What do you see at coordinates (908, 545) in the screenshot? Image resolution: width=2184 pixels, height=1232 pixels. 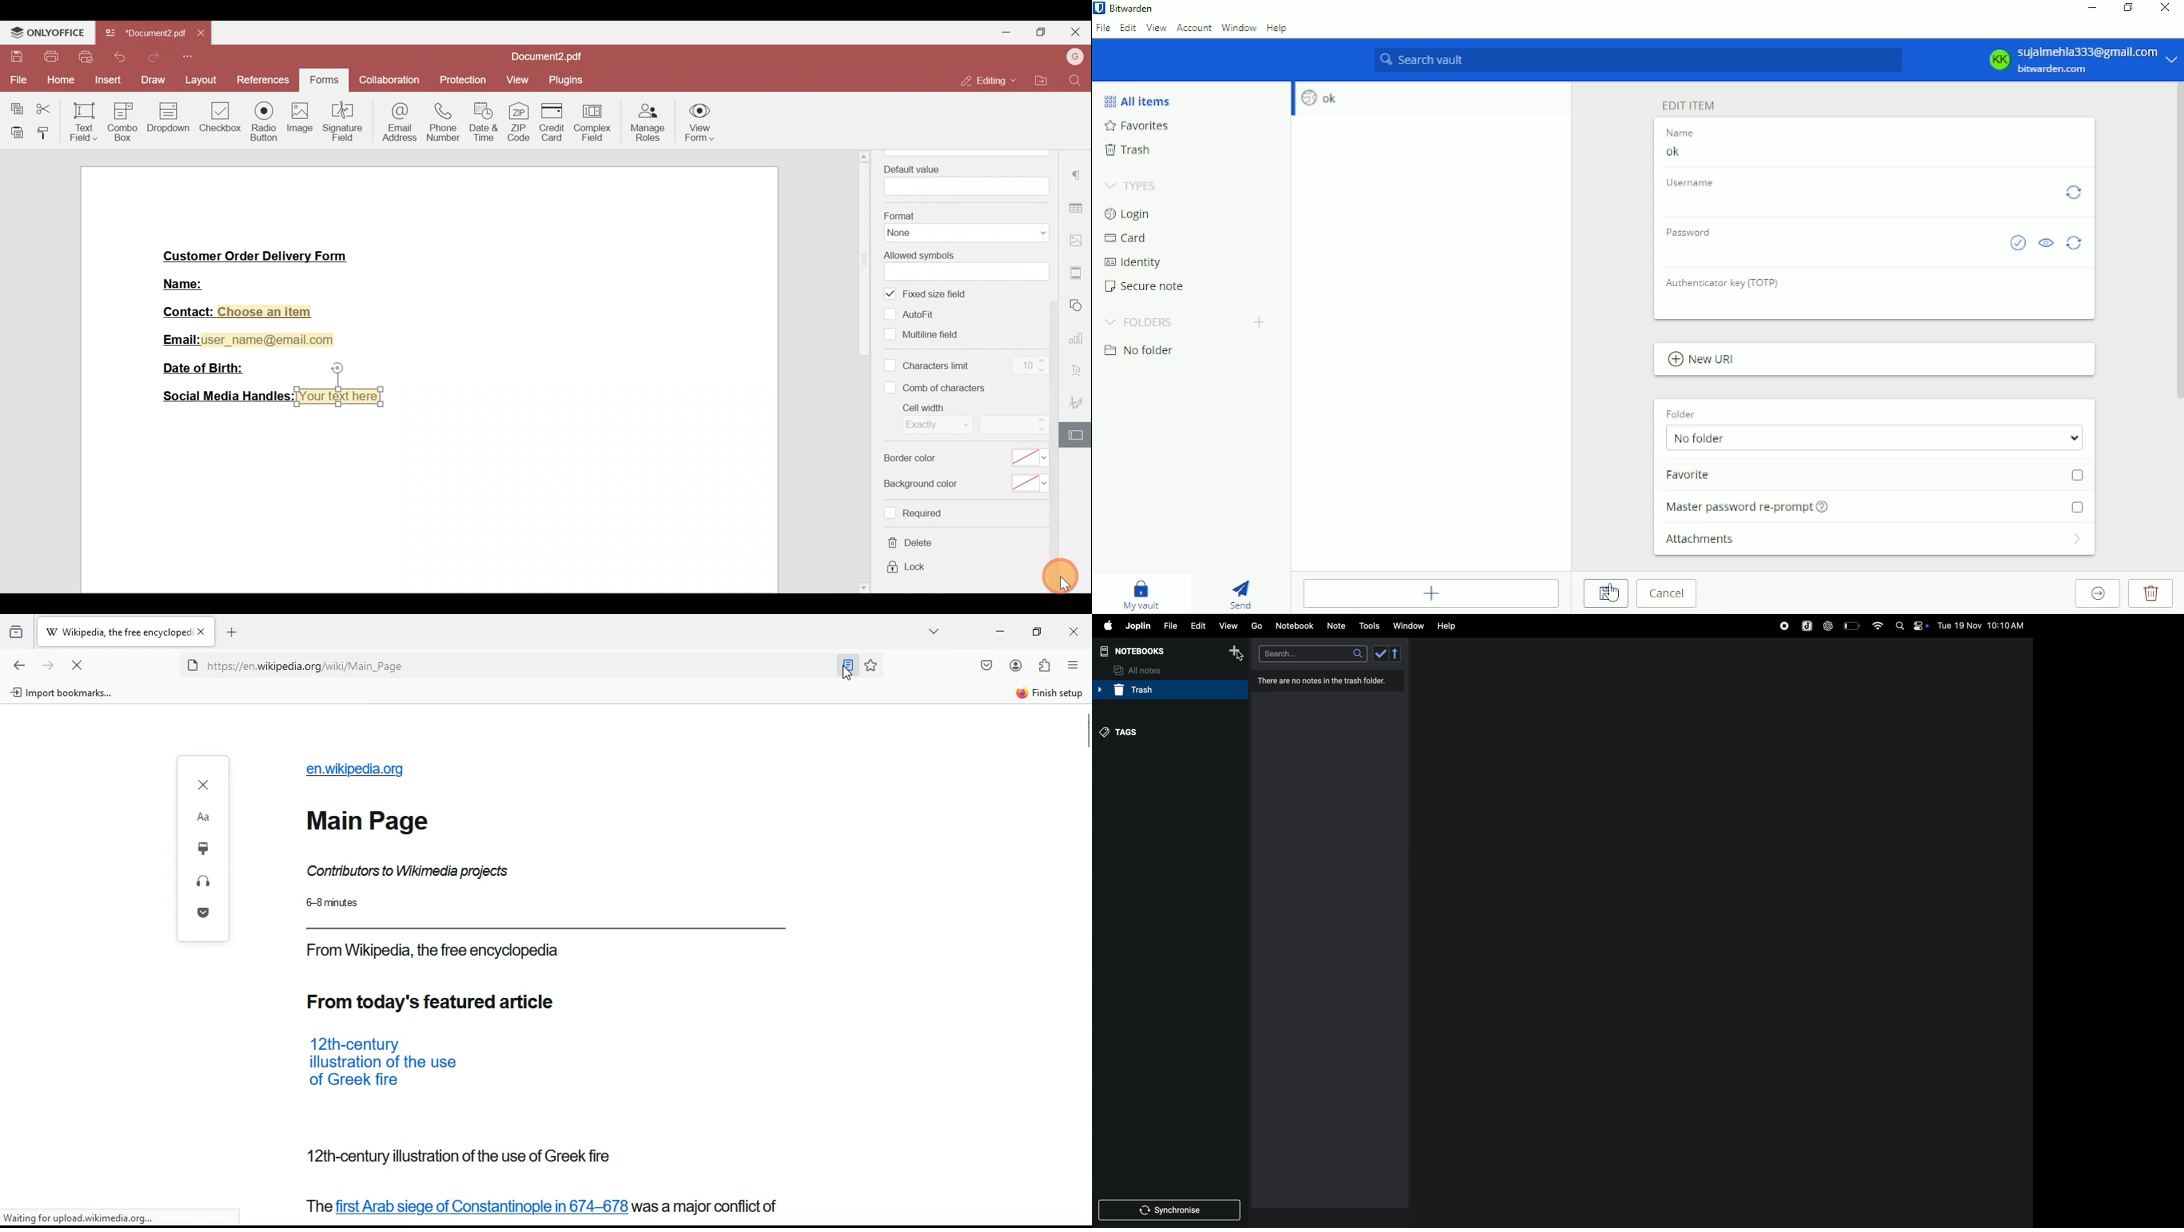 I see `Delete` at bounding box center [908, 545].